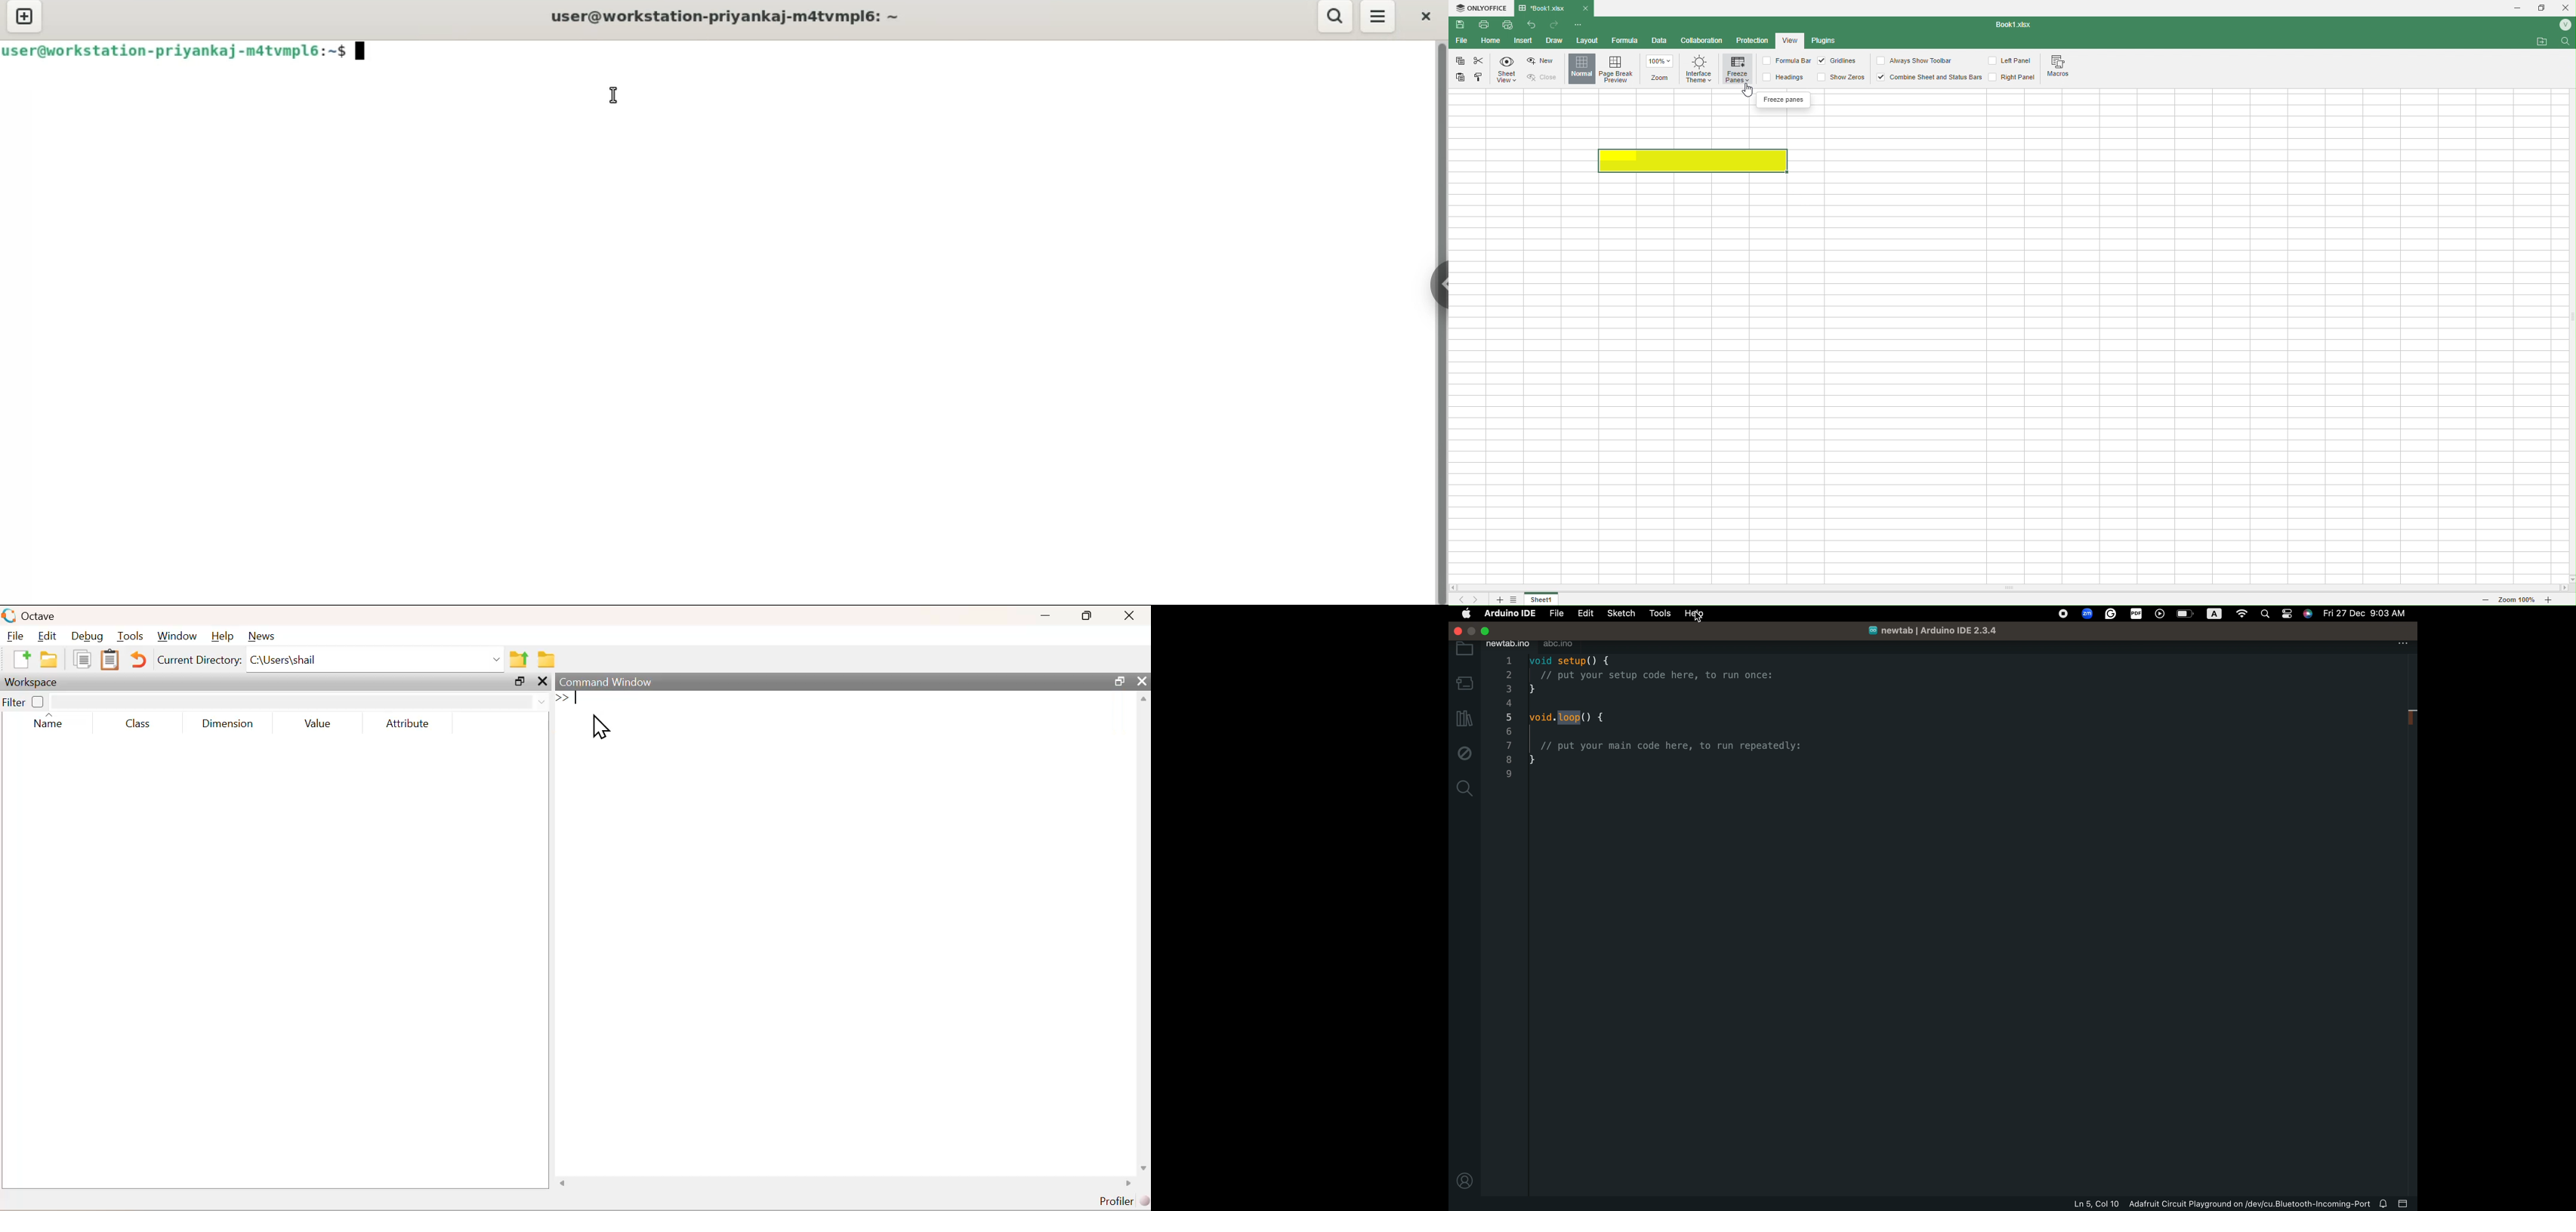  Describe the element at coordinates (1547, 8) in the screenshot. I see `Book1.xlsx` at that location.